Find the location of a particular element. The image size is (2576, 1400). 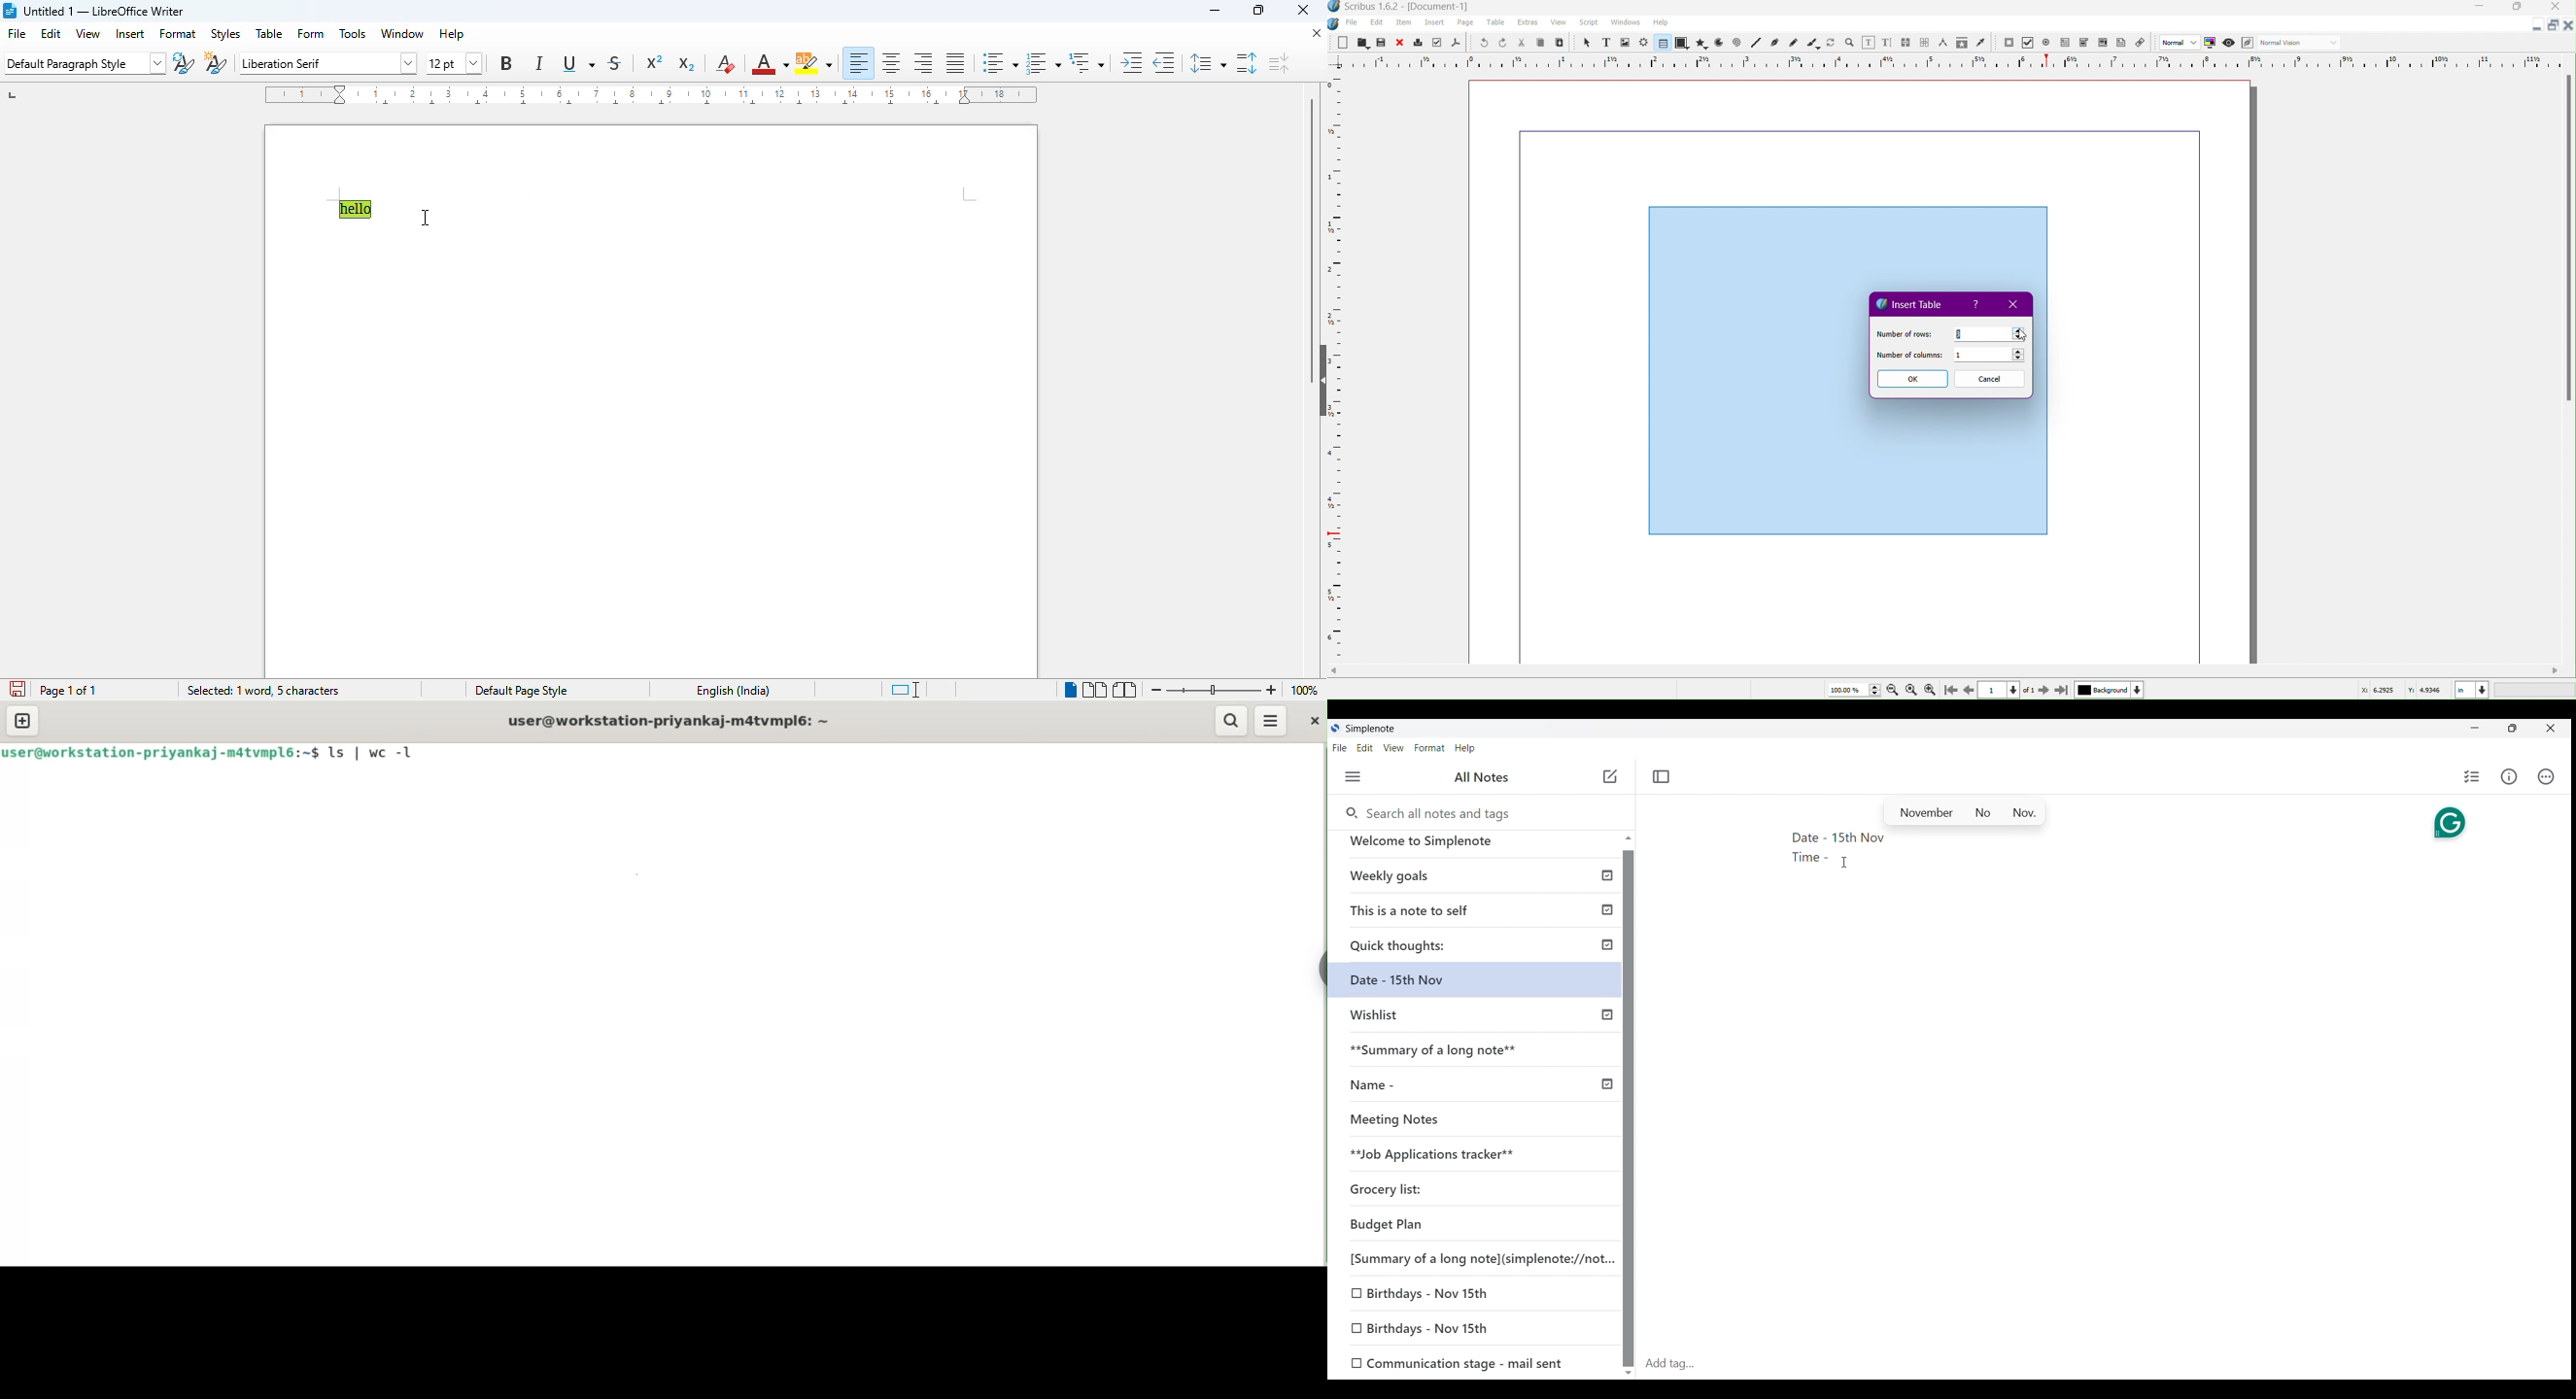

Link Annotation is located at coordinates (2144, 44).